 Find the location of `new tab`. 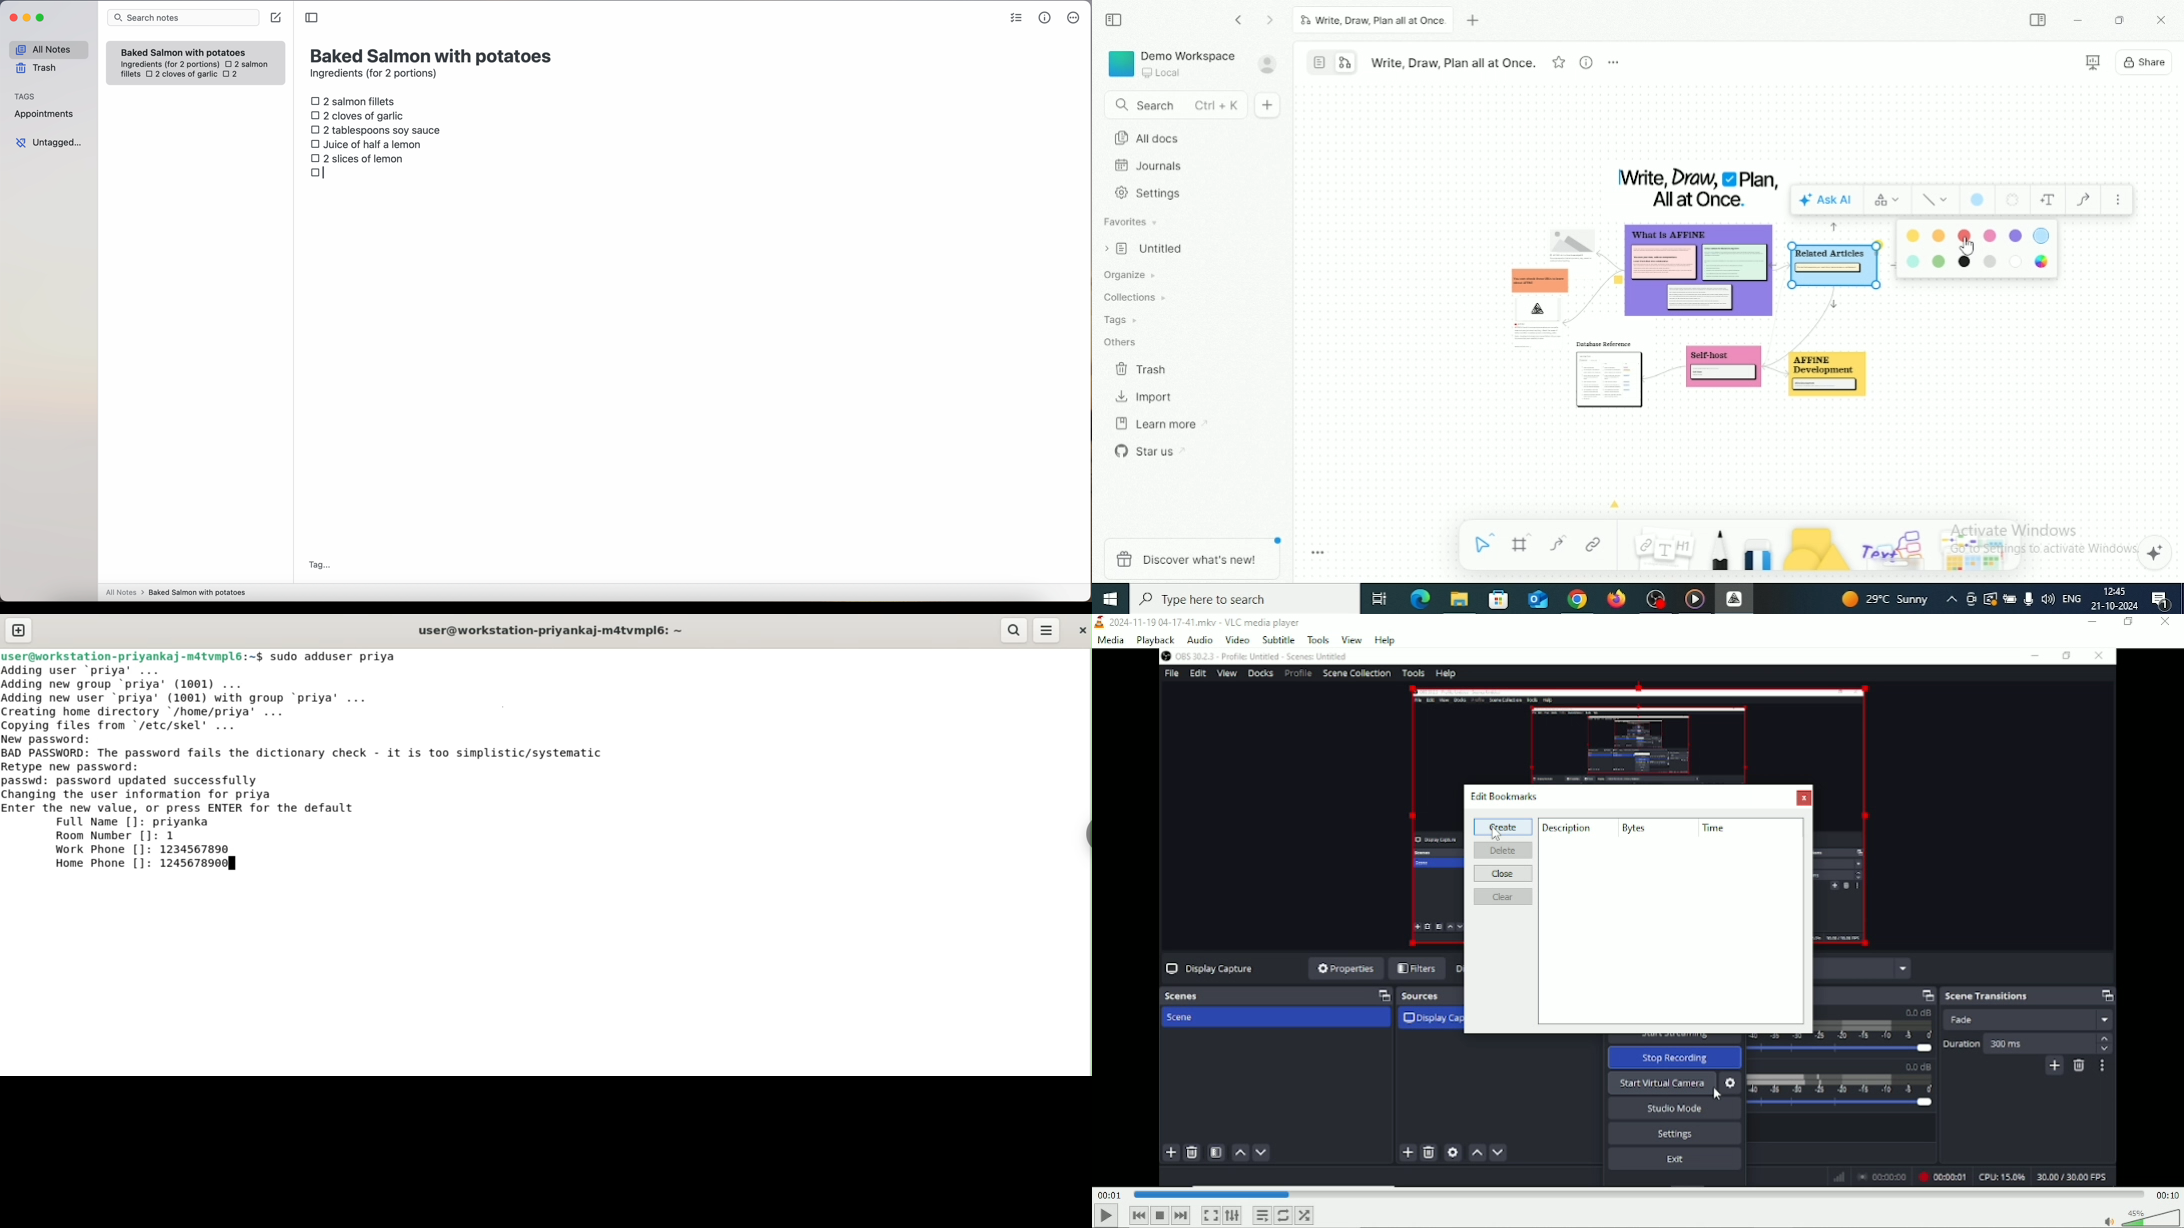

new tab is located at coordinates (19, 630).